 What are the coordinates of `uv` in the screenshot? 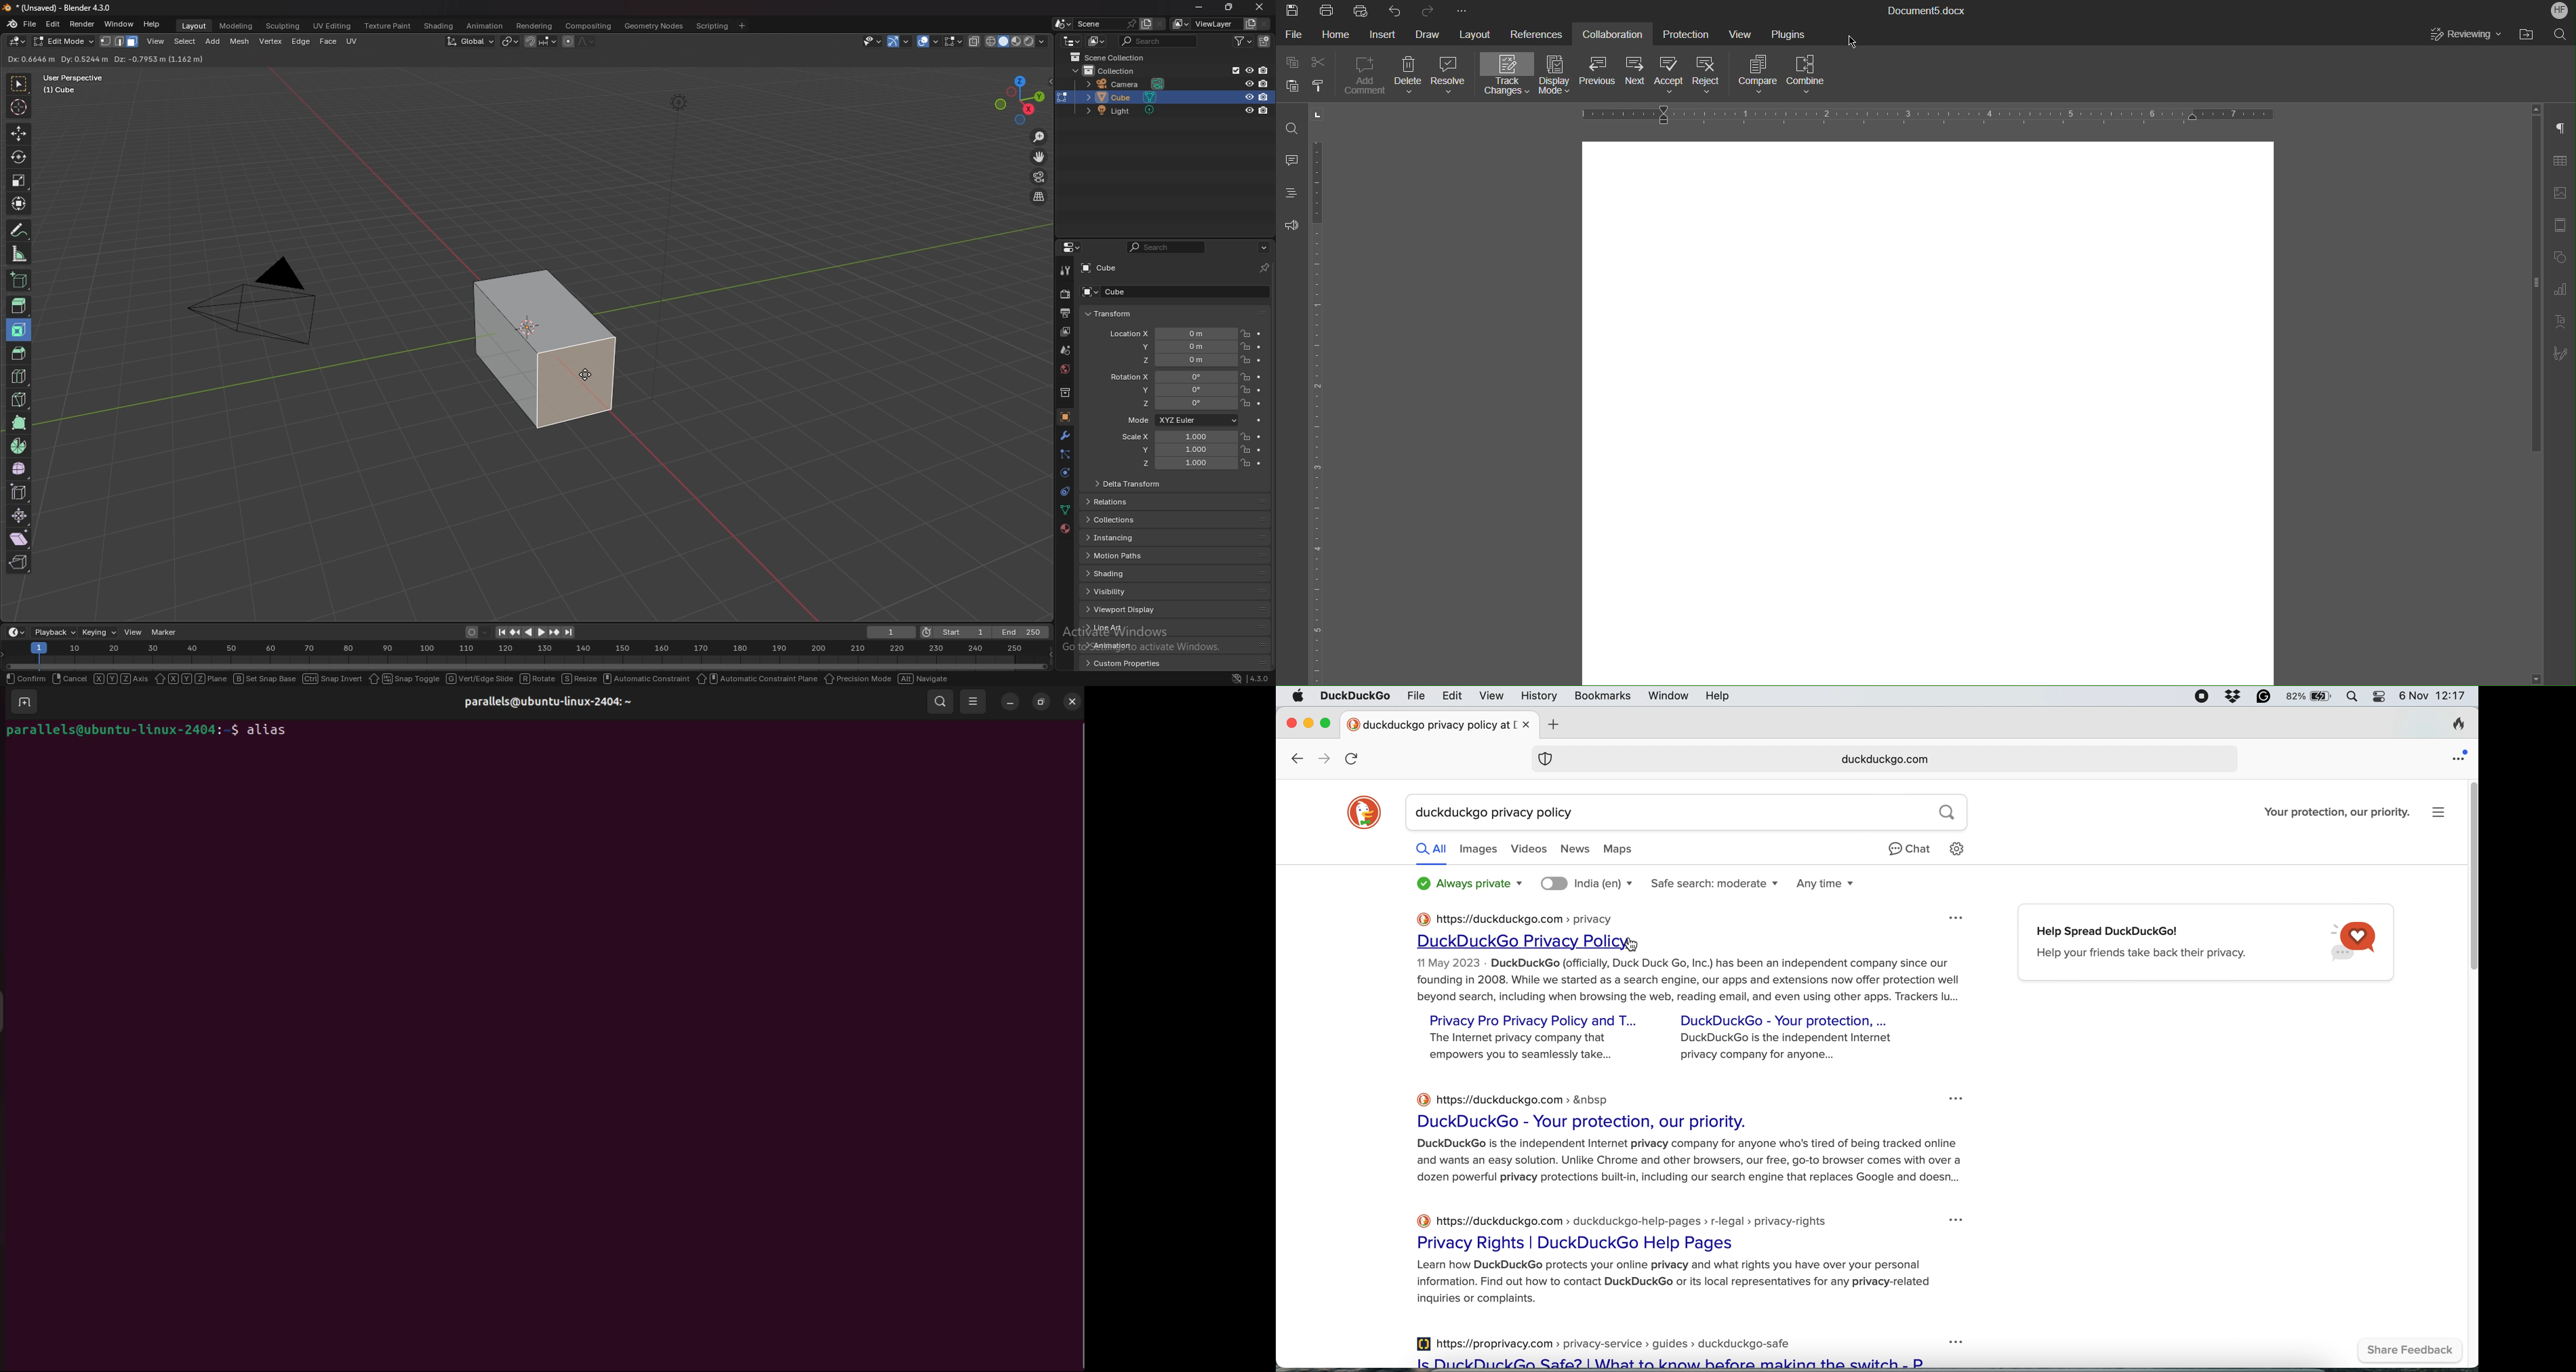 It's located at (354, 41).